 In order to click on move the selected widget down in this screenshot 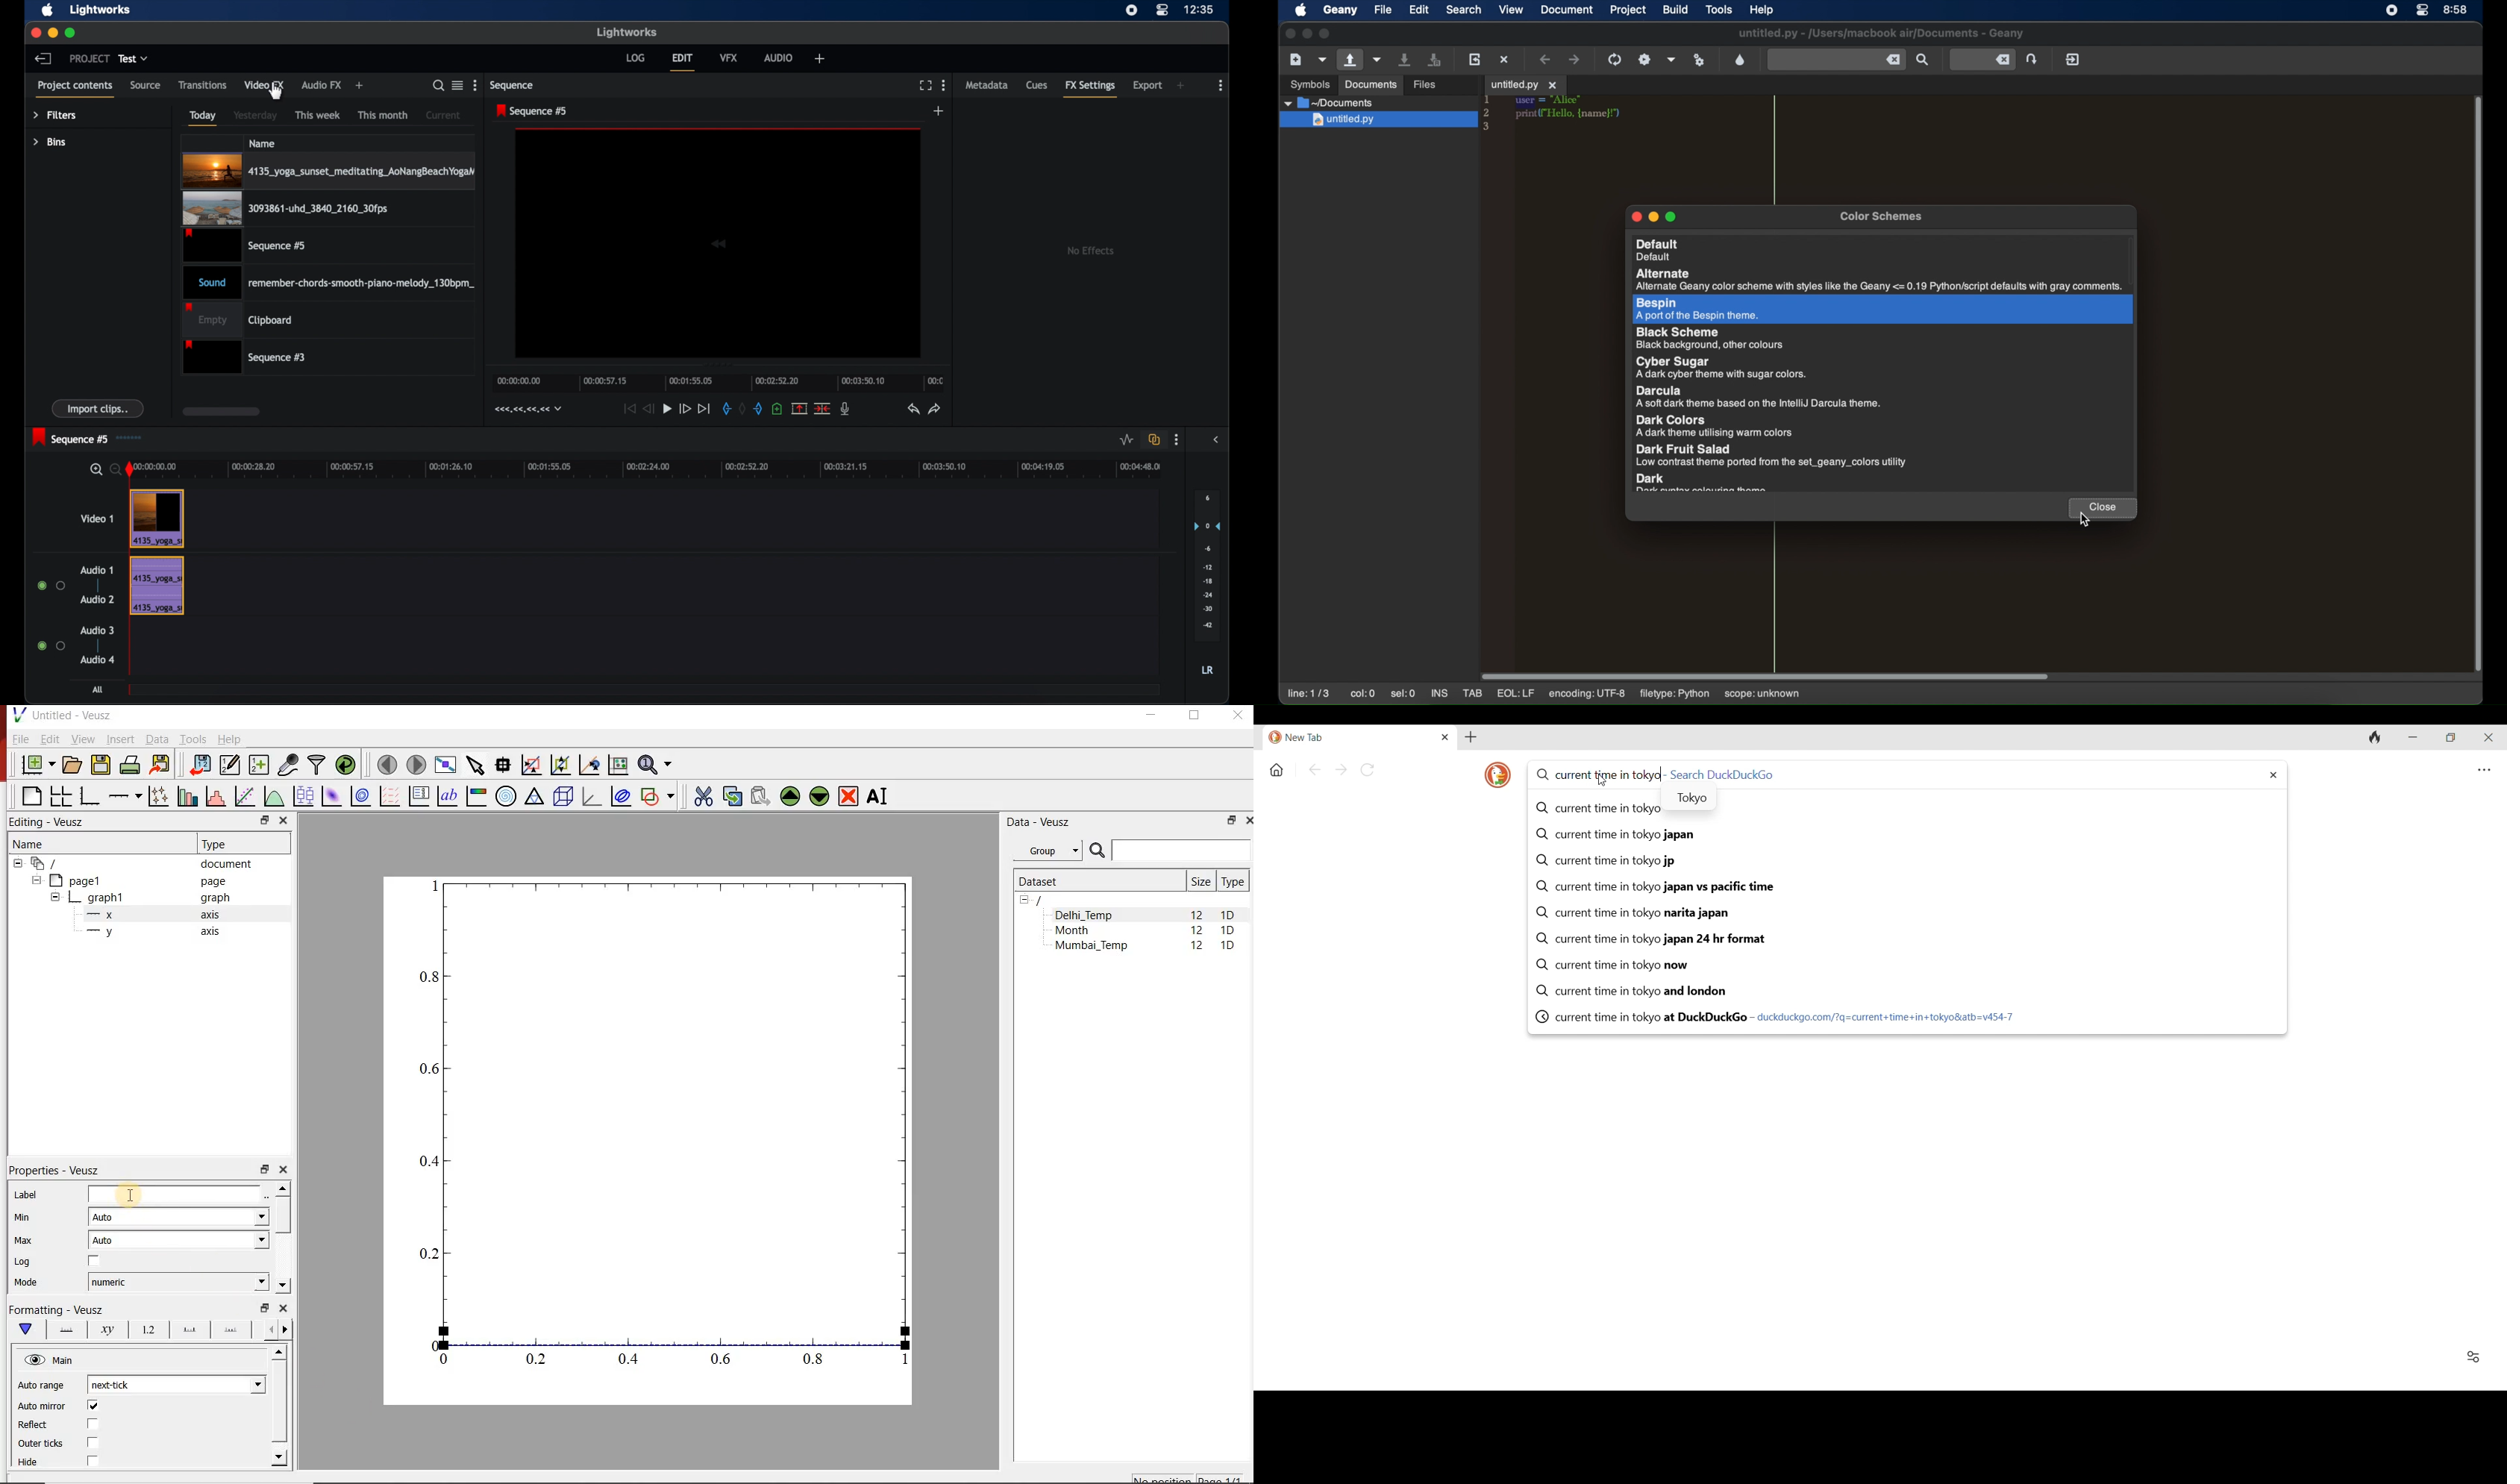, I will do `click(819, 797)`.